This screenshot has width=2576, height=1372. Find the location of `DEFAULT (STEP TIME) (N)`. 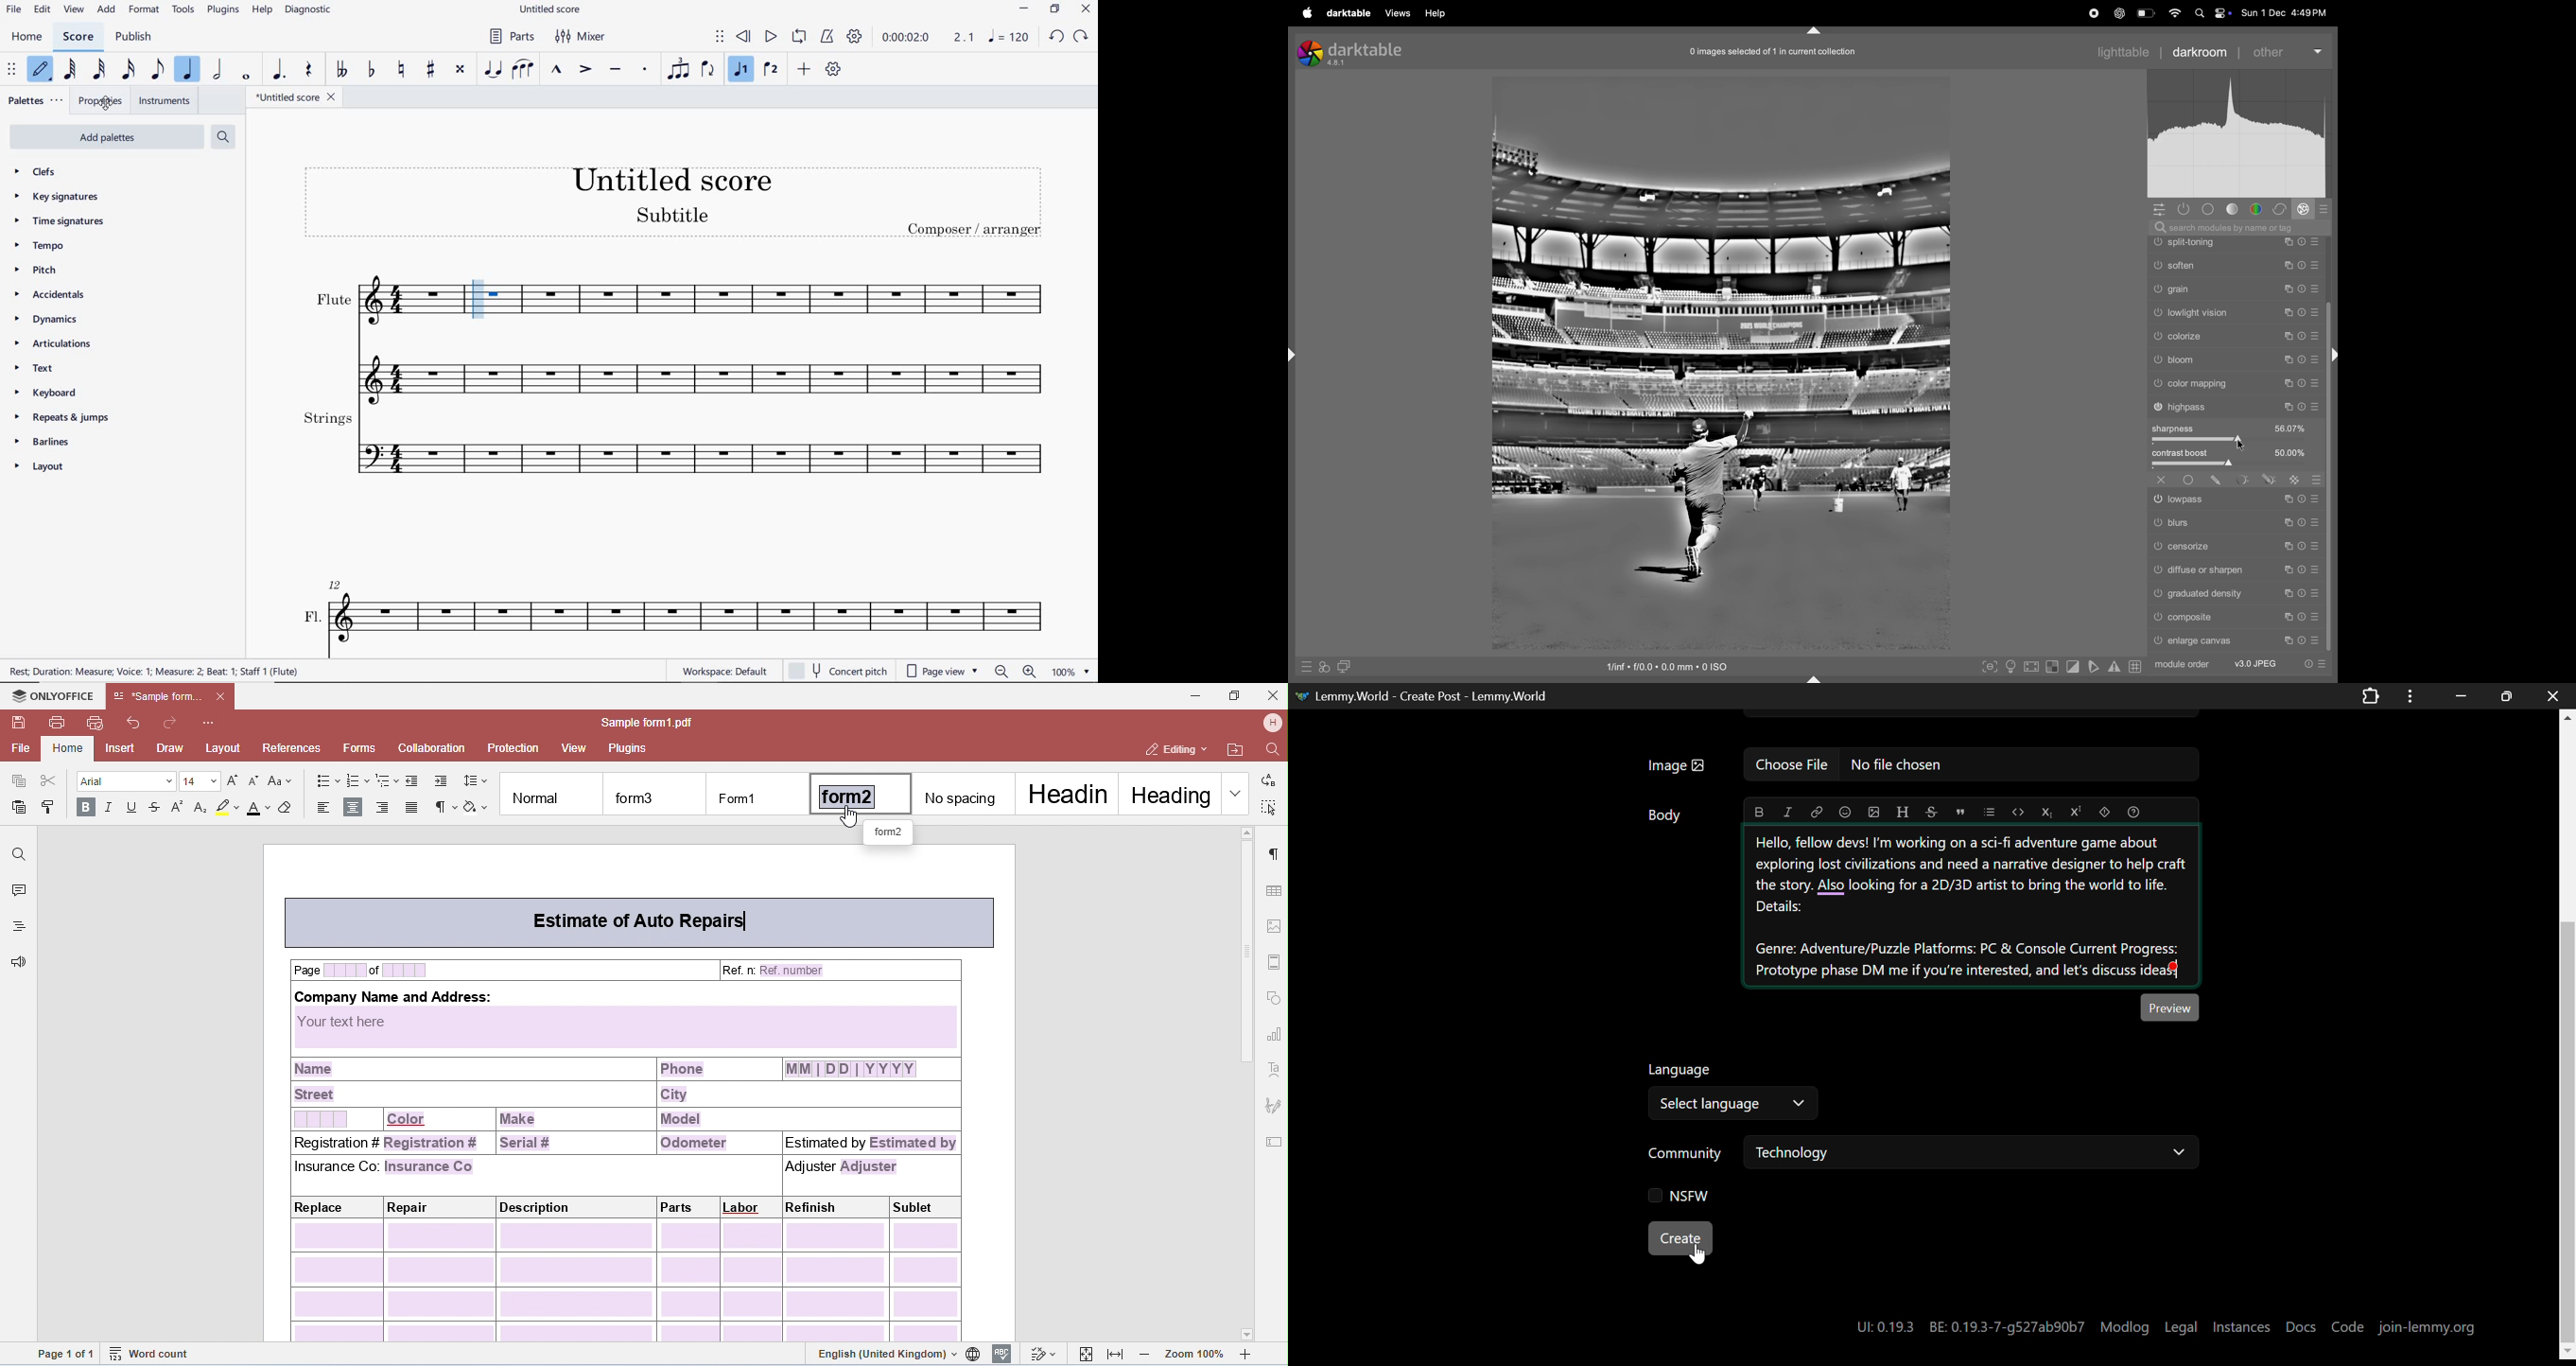

DEFAULT (STEP TIME) (N) is located at coordinates (40, 70).